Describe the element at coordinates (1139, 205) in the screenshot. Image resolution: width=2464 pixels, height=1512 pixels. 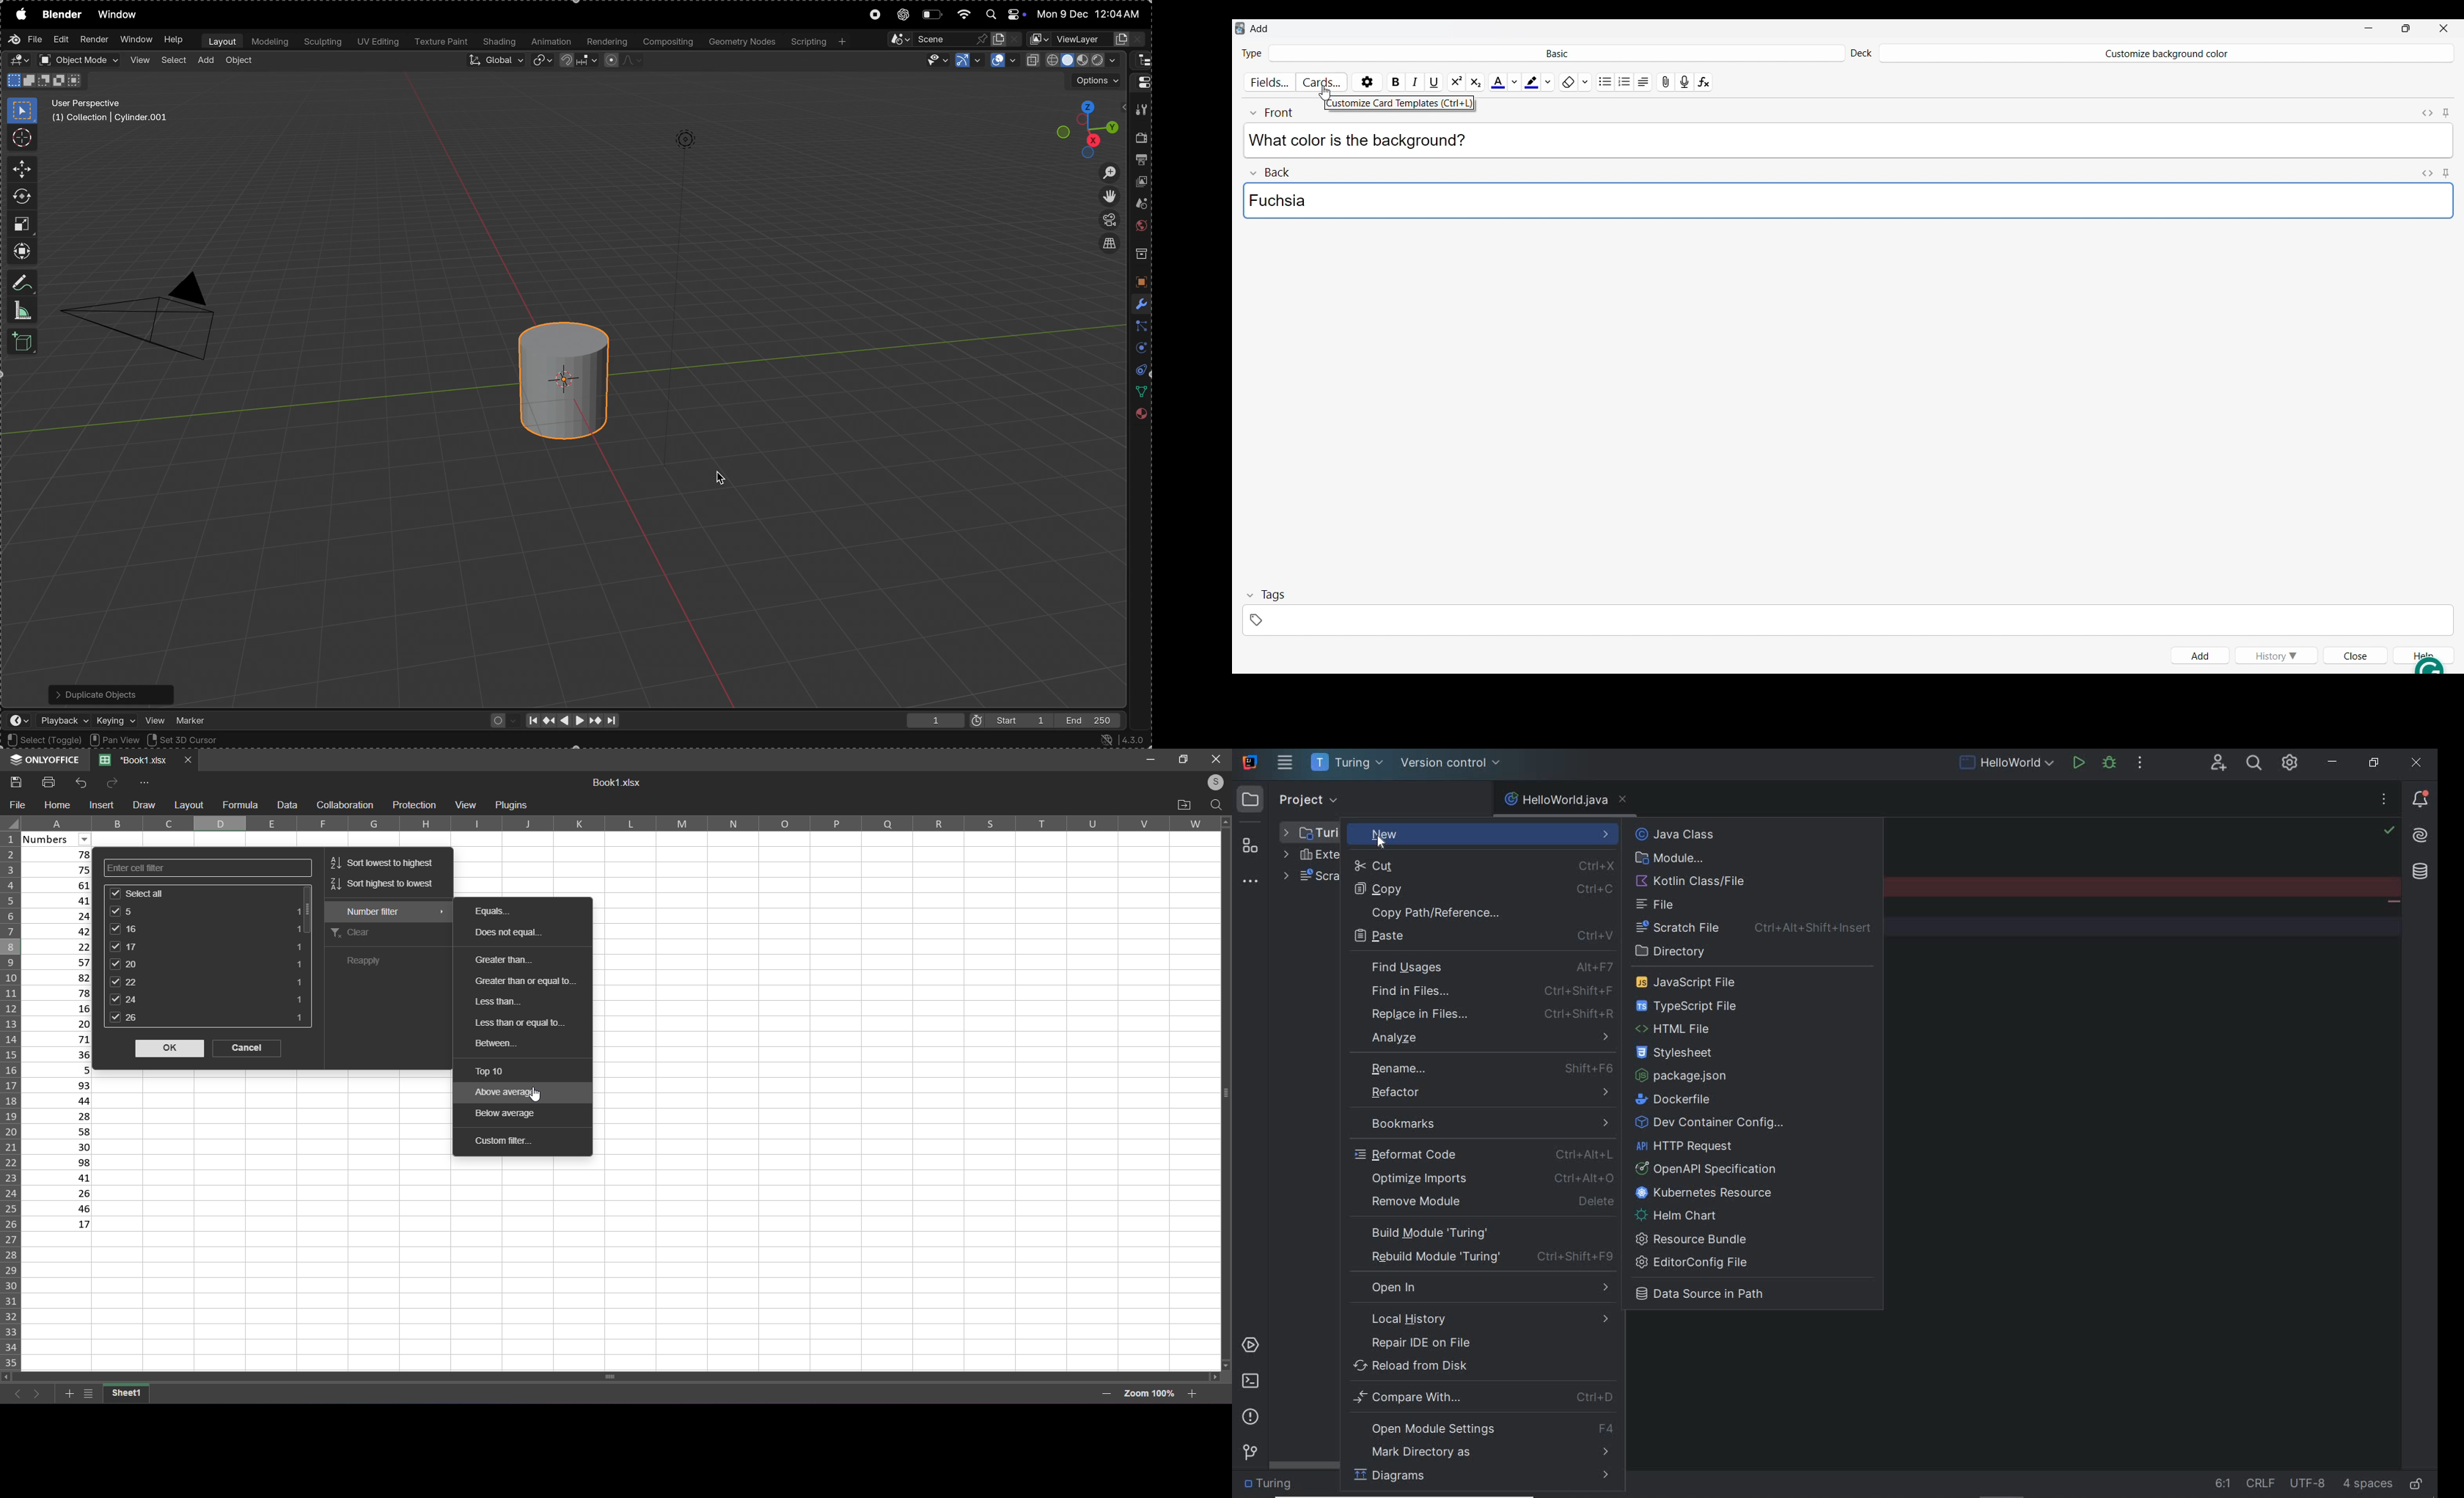
I see `scene` at that location.